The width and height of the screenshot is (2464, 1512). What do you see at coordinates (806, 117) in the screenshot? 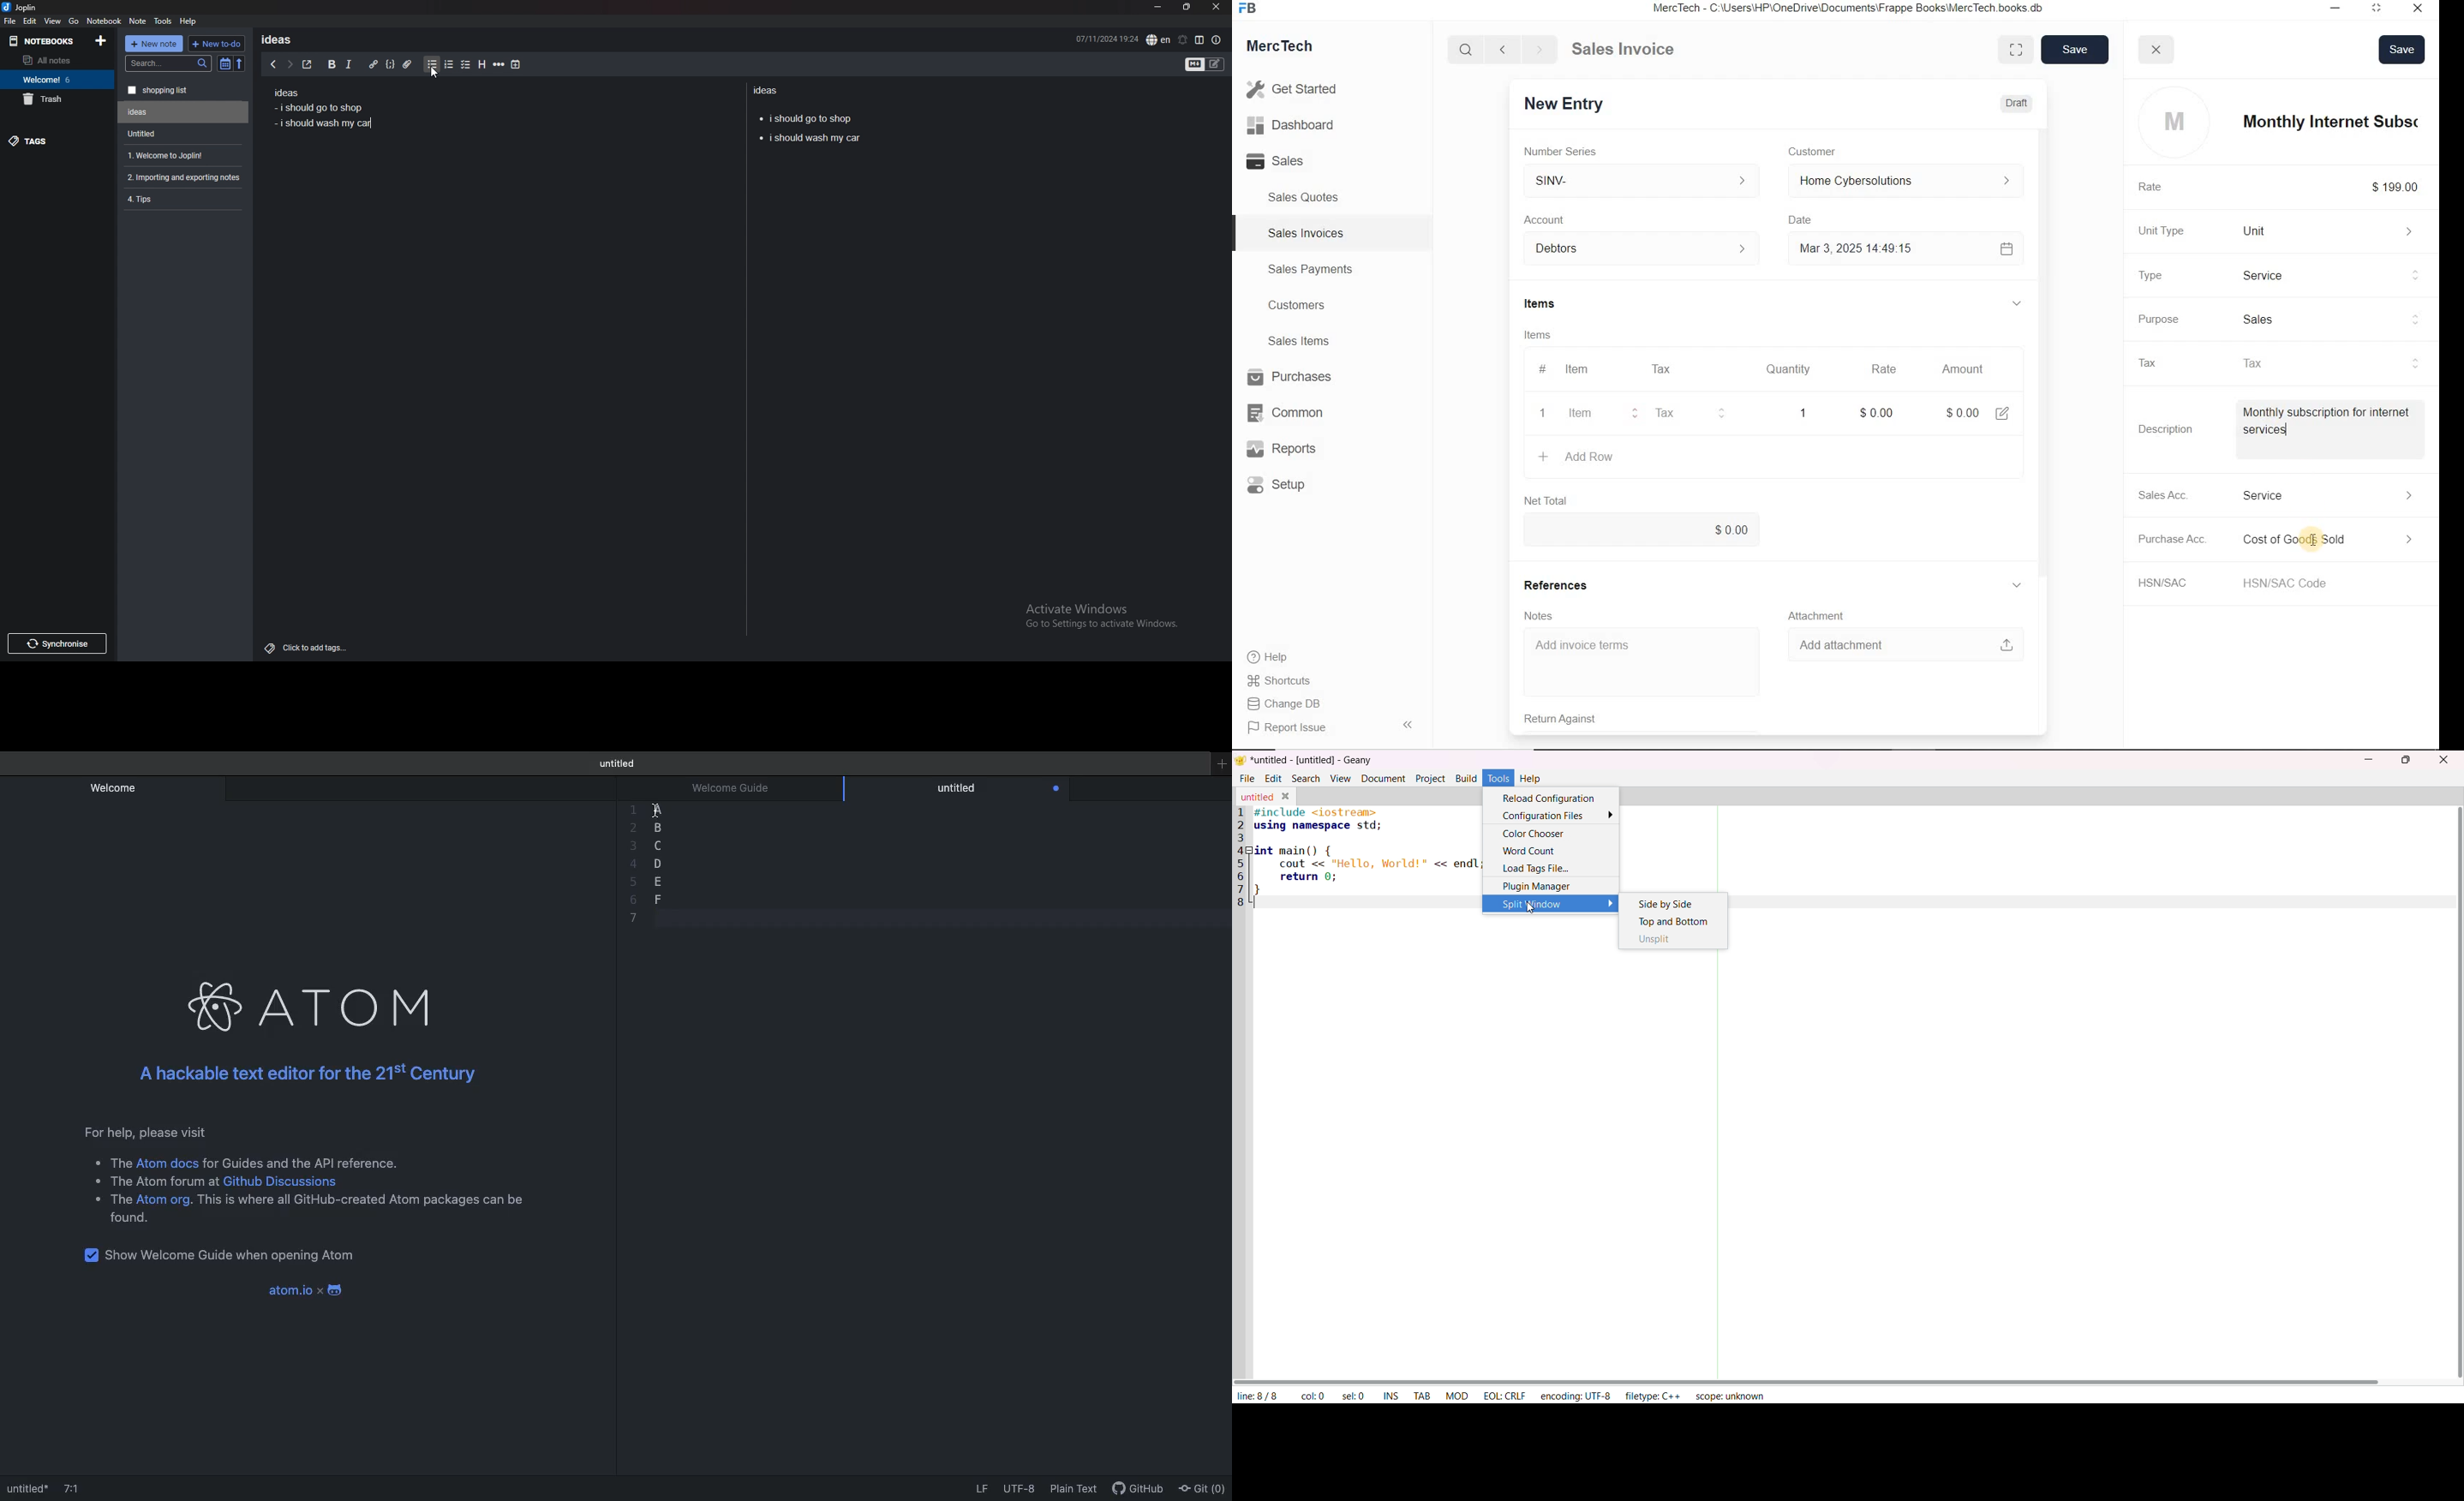
I see `i should go to shop` at bounding box center [806, 117].